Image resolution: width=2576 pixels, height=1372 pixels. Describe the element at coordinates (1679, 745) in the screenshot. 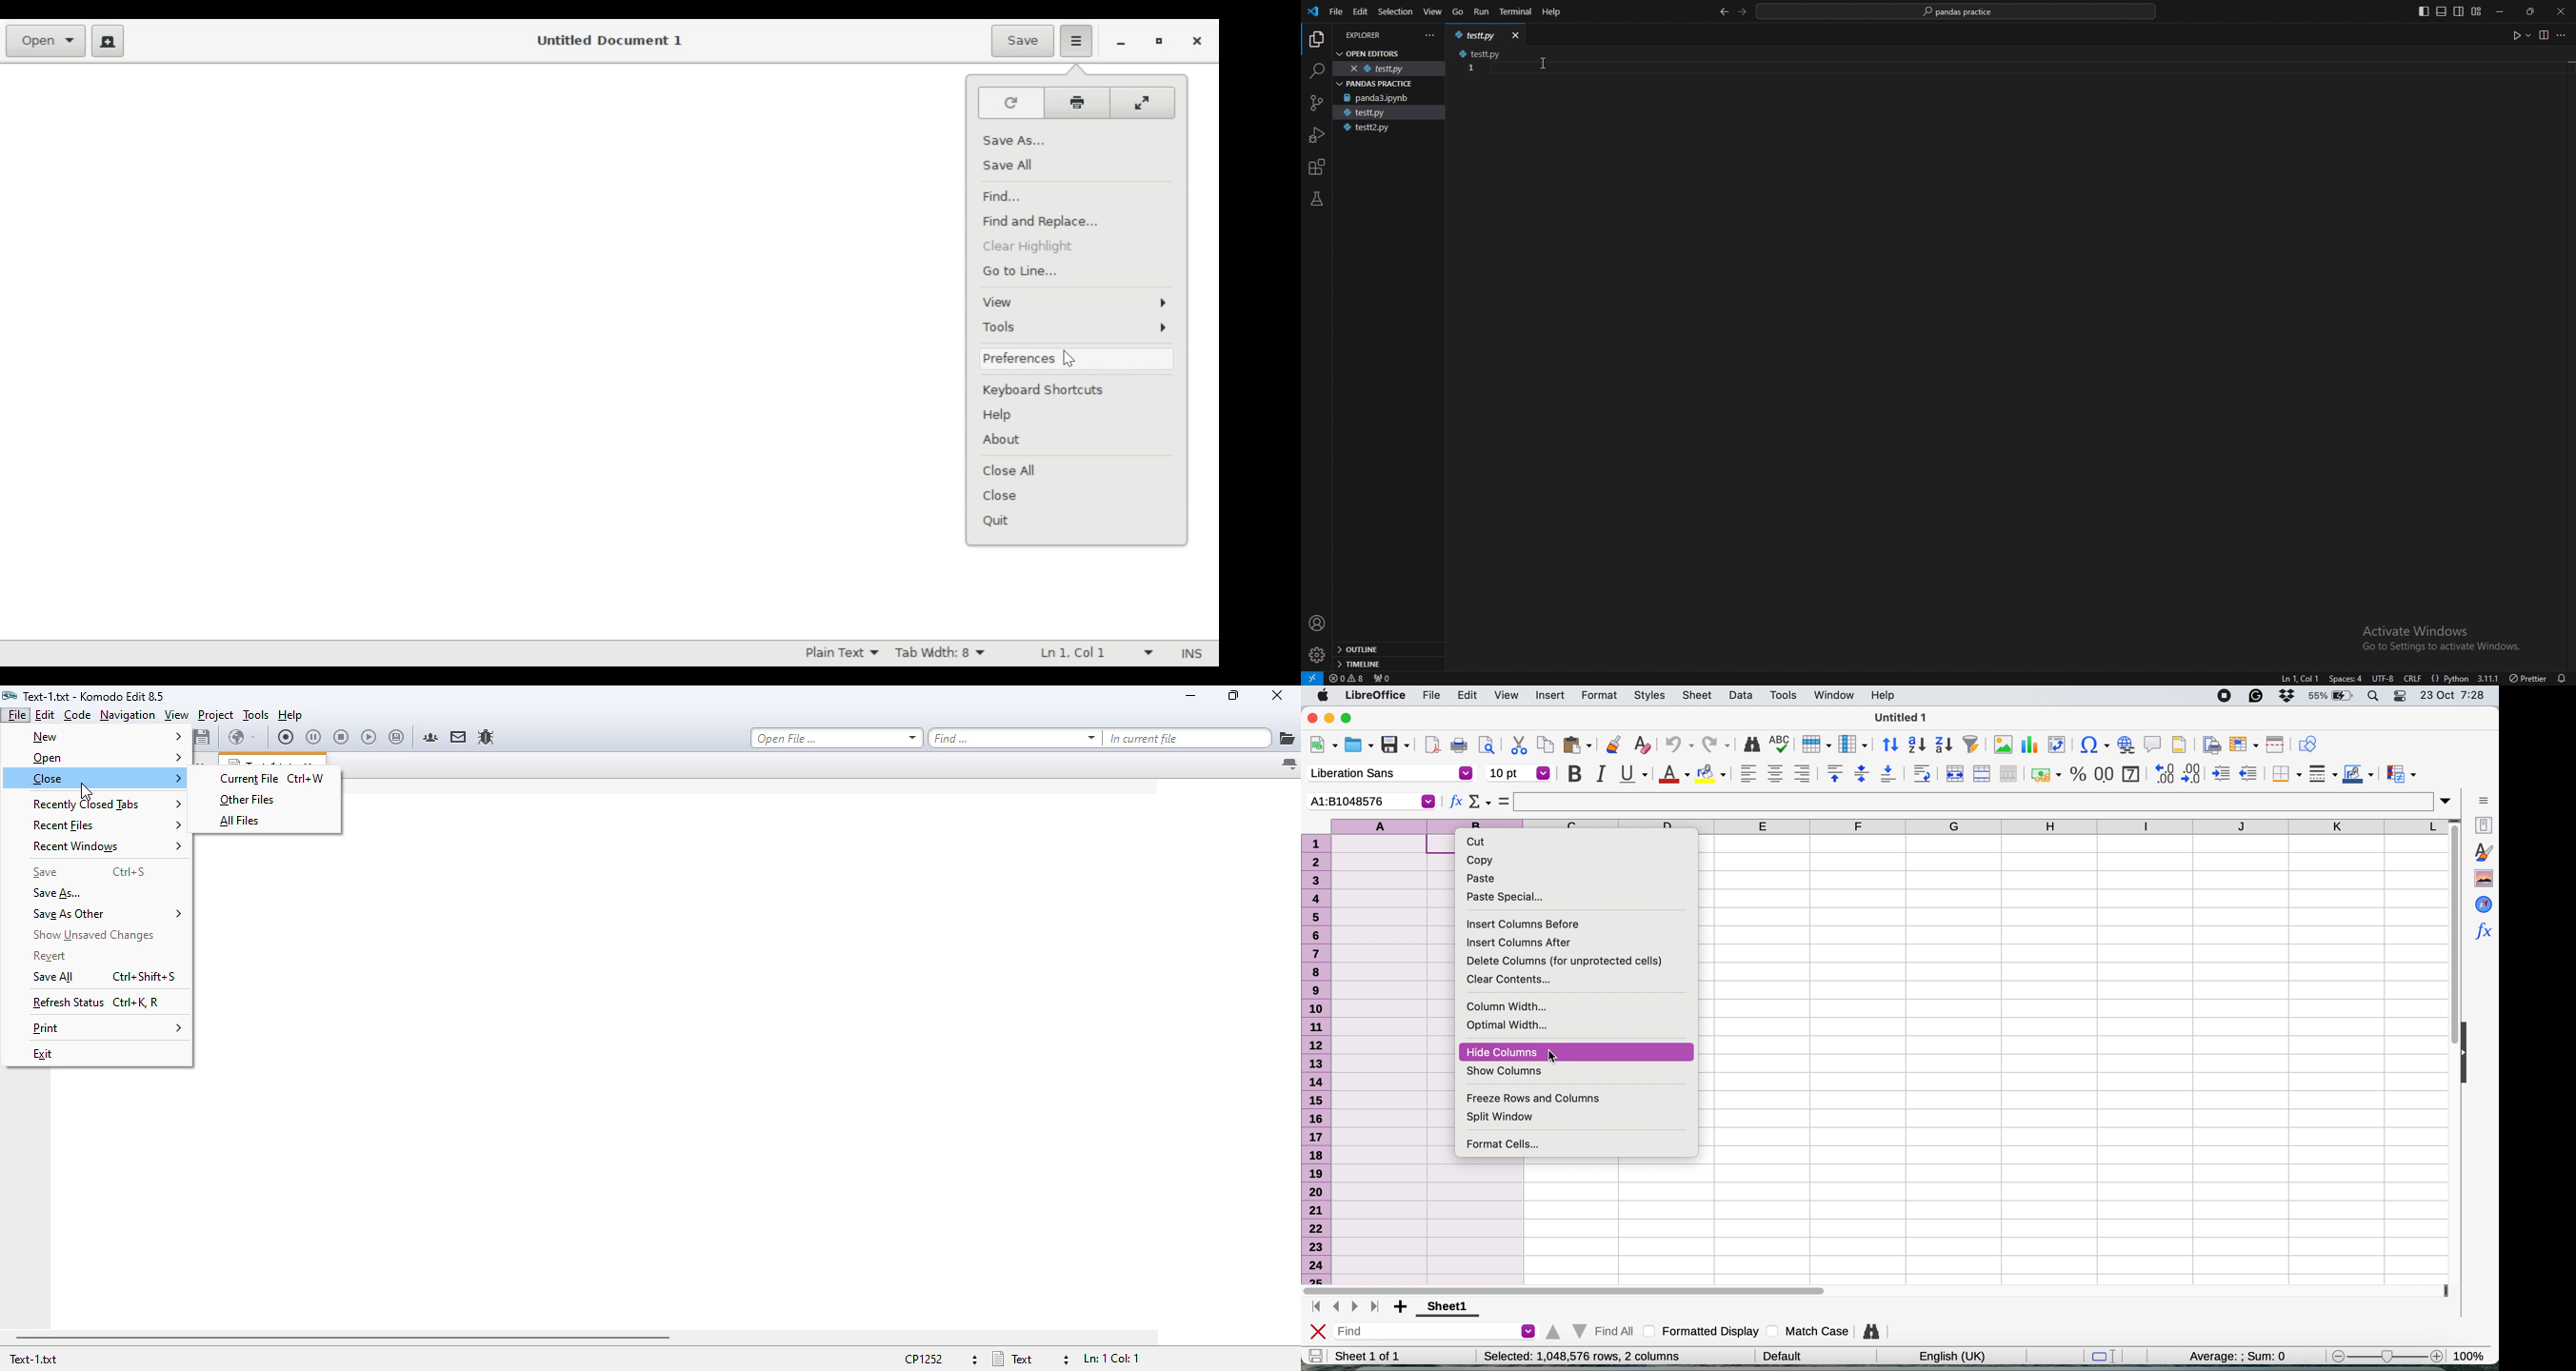

I see `undo` at that location.